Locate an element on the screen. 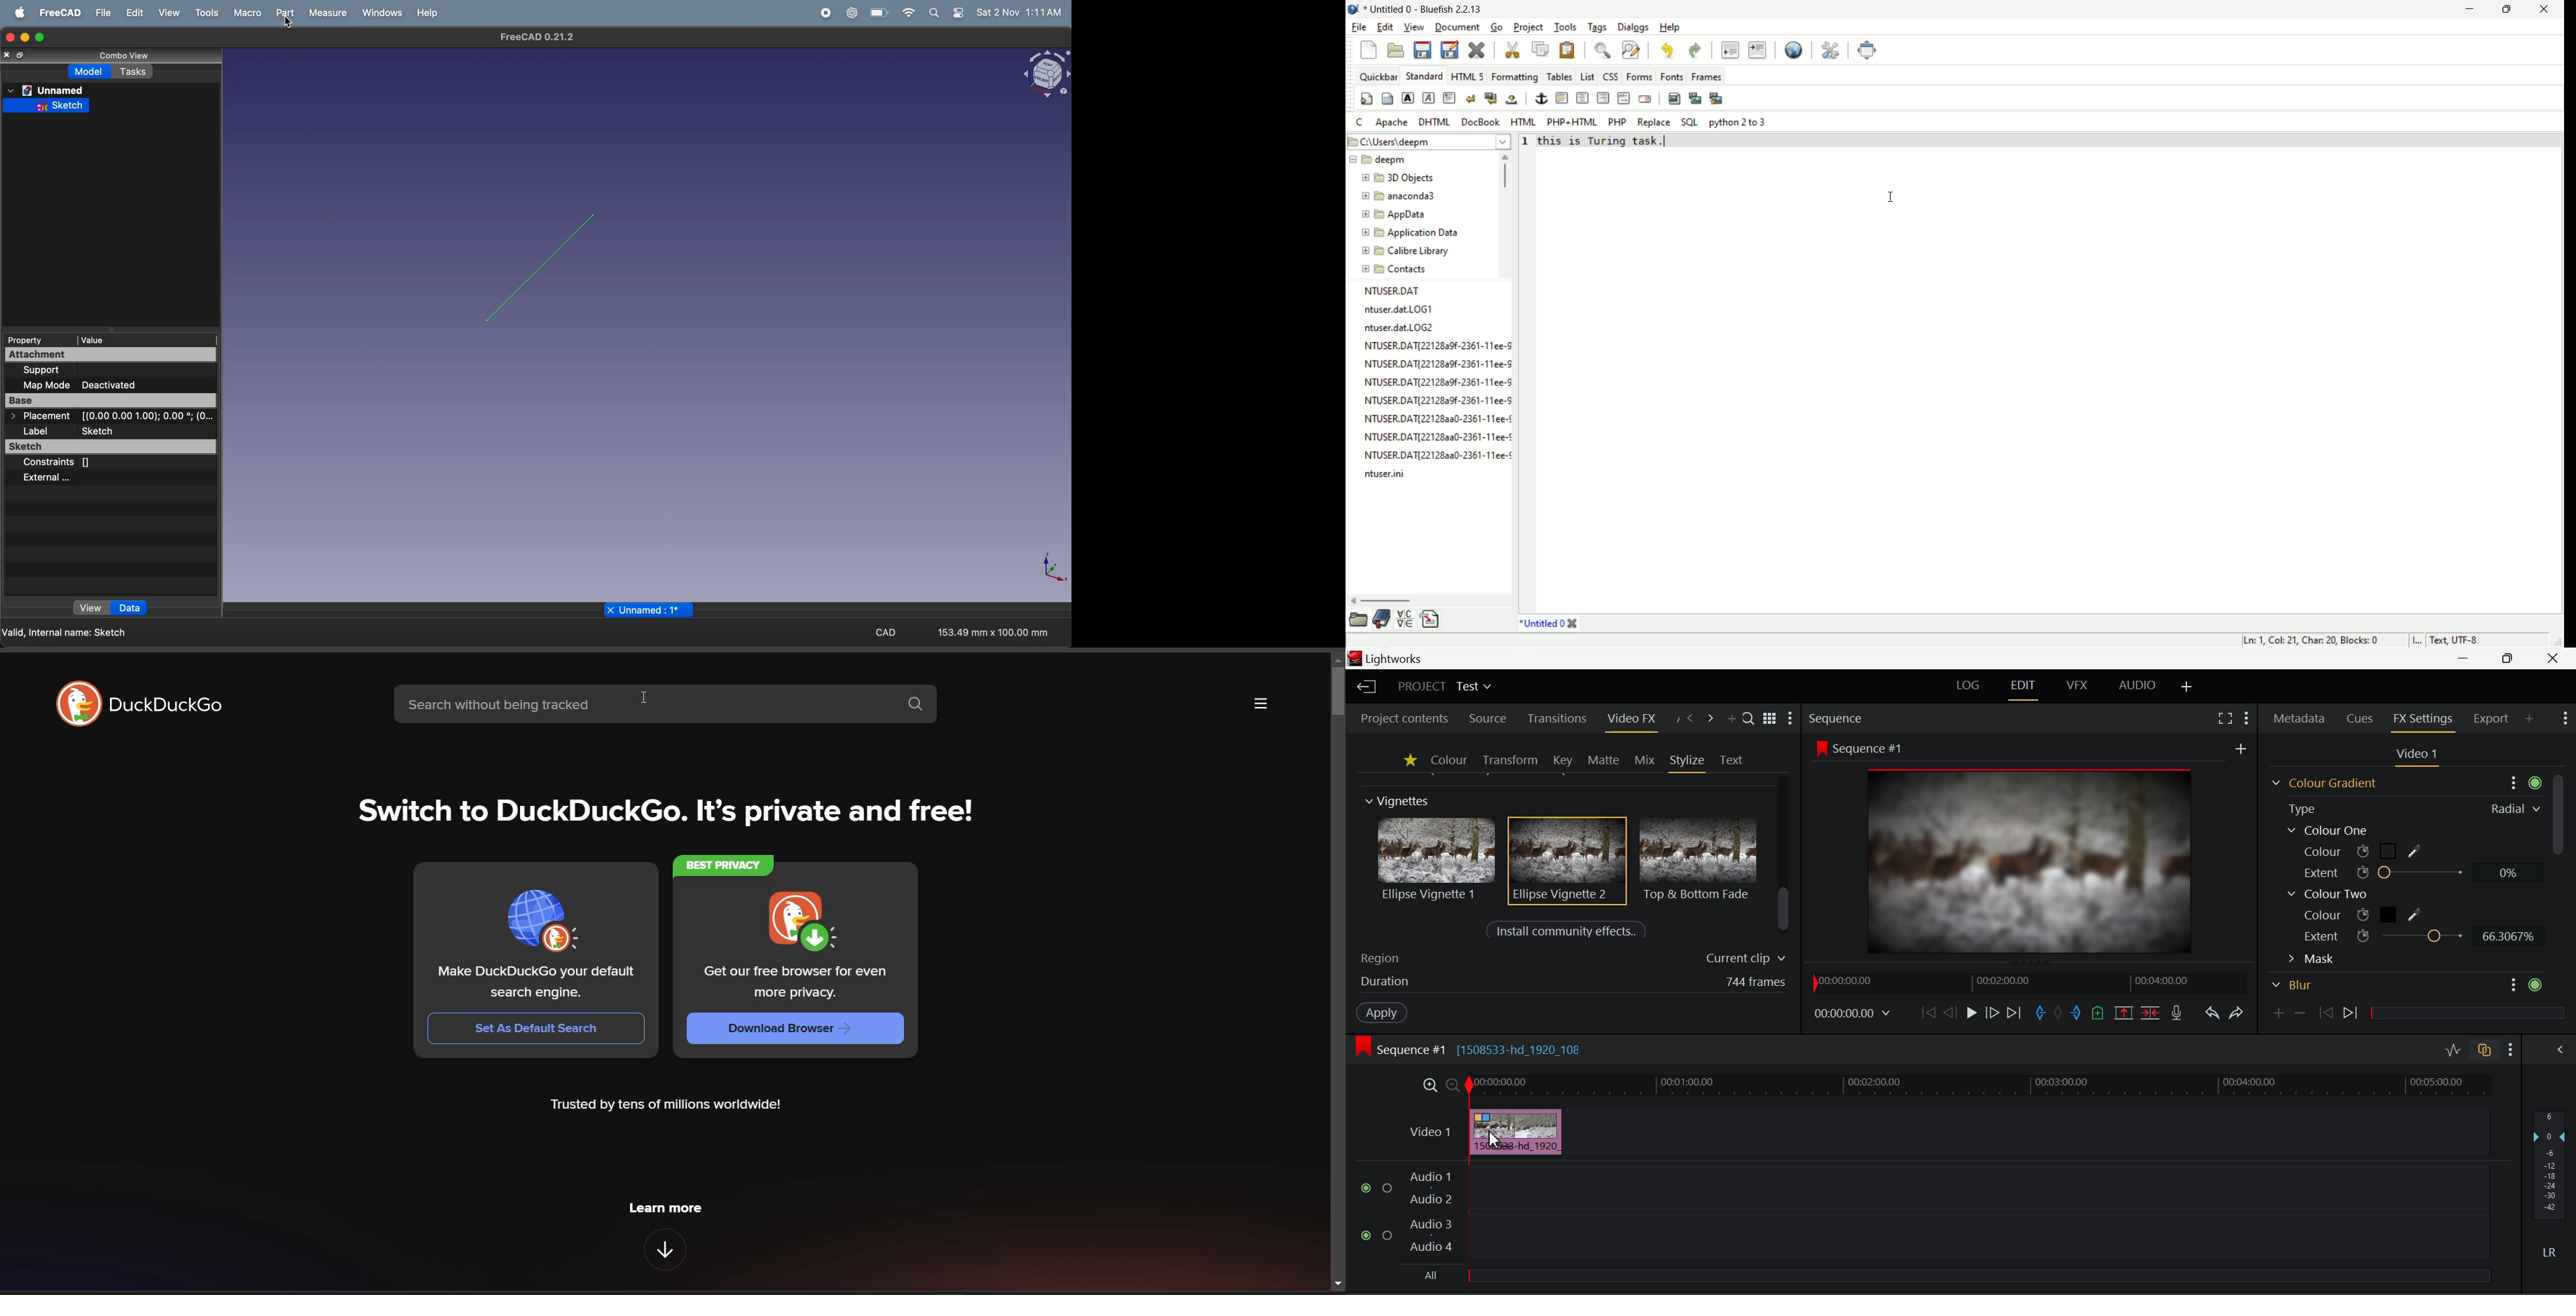 Image resolution: width=2576 pixels, height=1316 pixels. open file is located at coordinates (1396, 51).